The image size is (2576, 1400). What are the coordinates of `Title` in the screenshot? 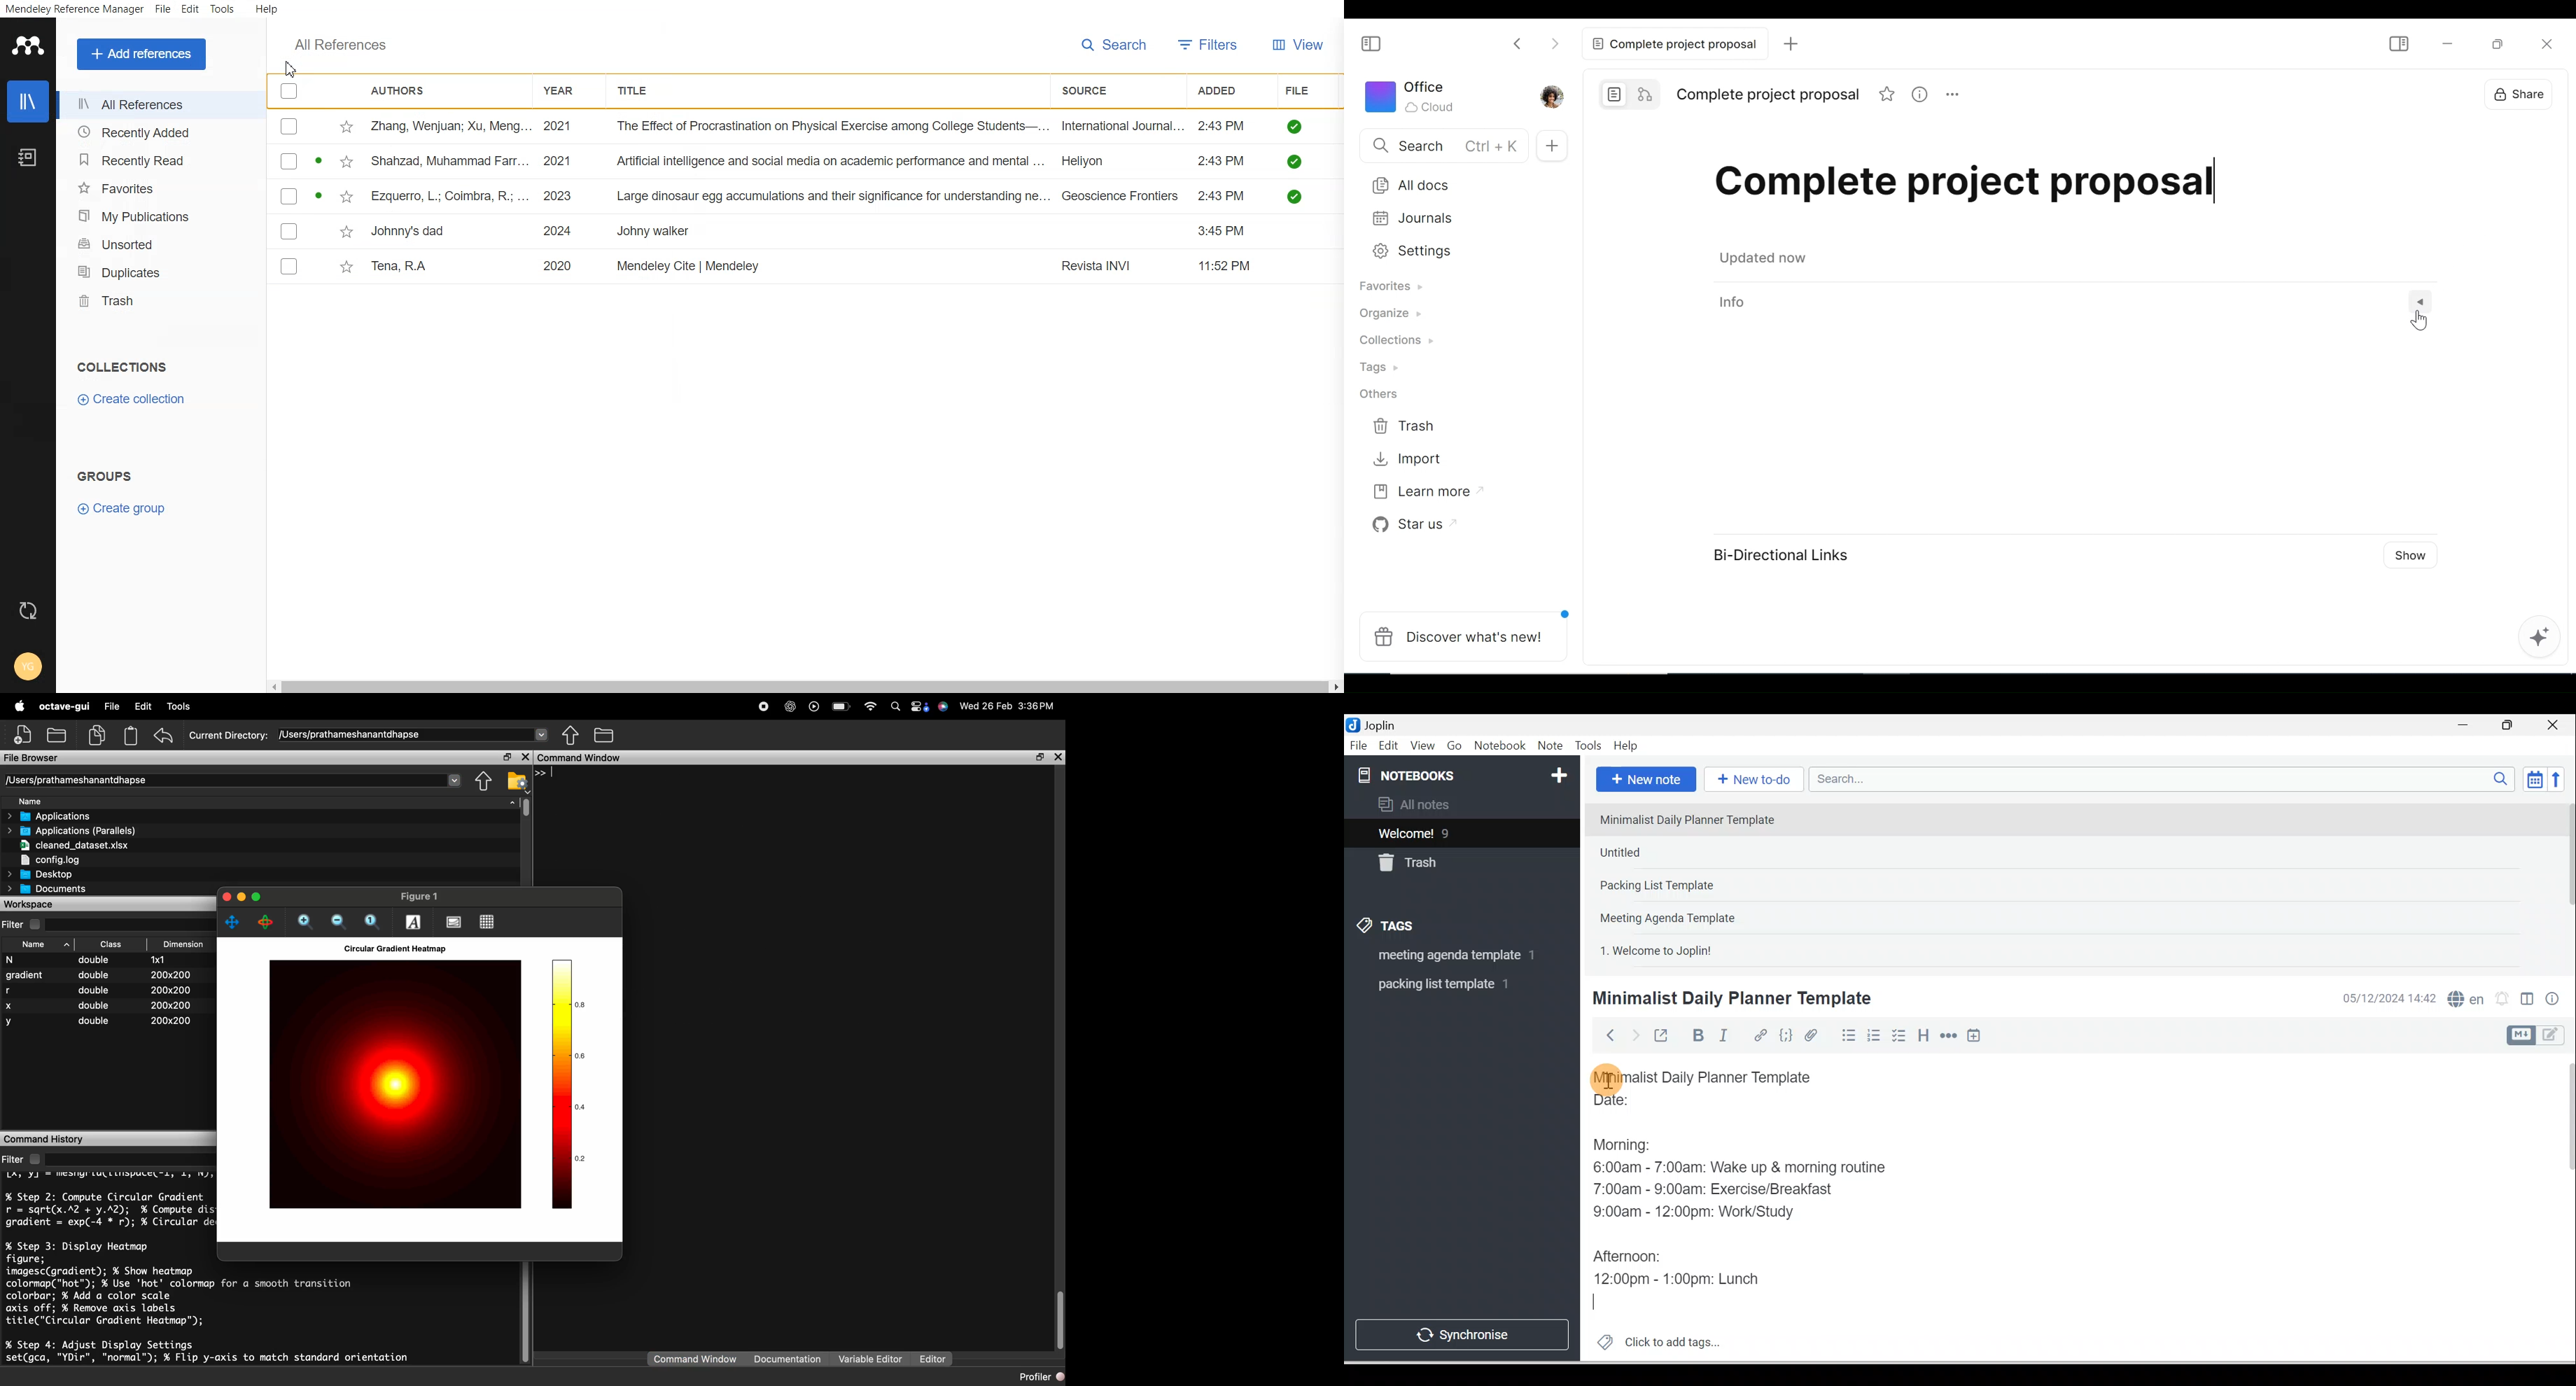 It's located at (637, 90).